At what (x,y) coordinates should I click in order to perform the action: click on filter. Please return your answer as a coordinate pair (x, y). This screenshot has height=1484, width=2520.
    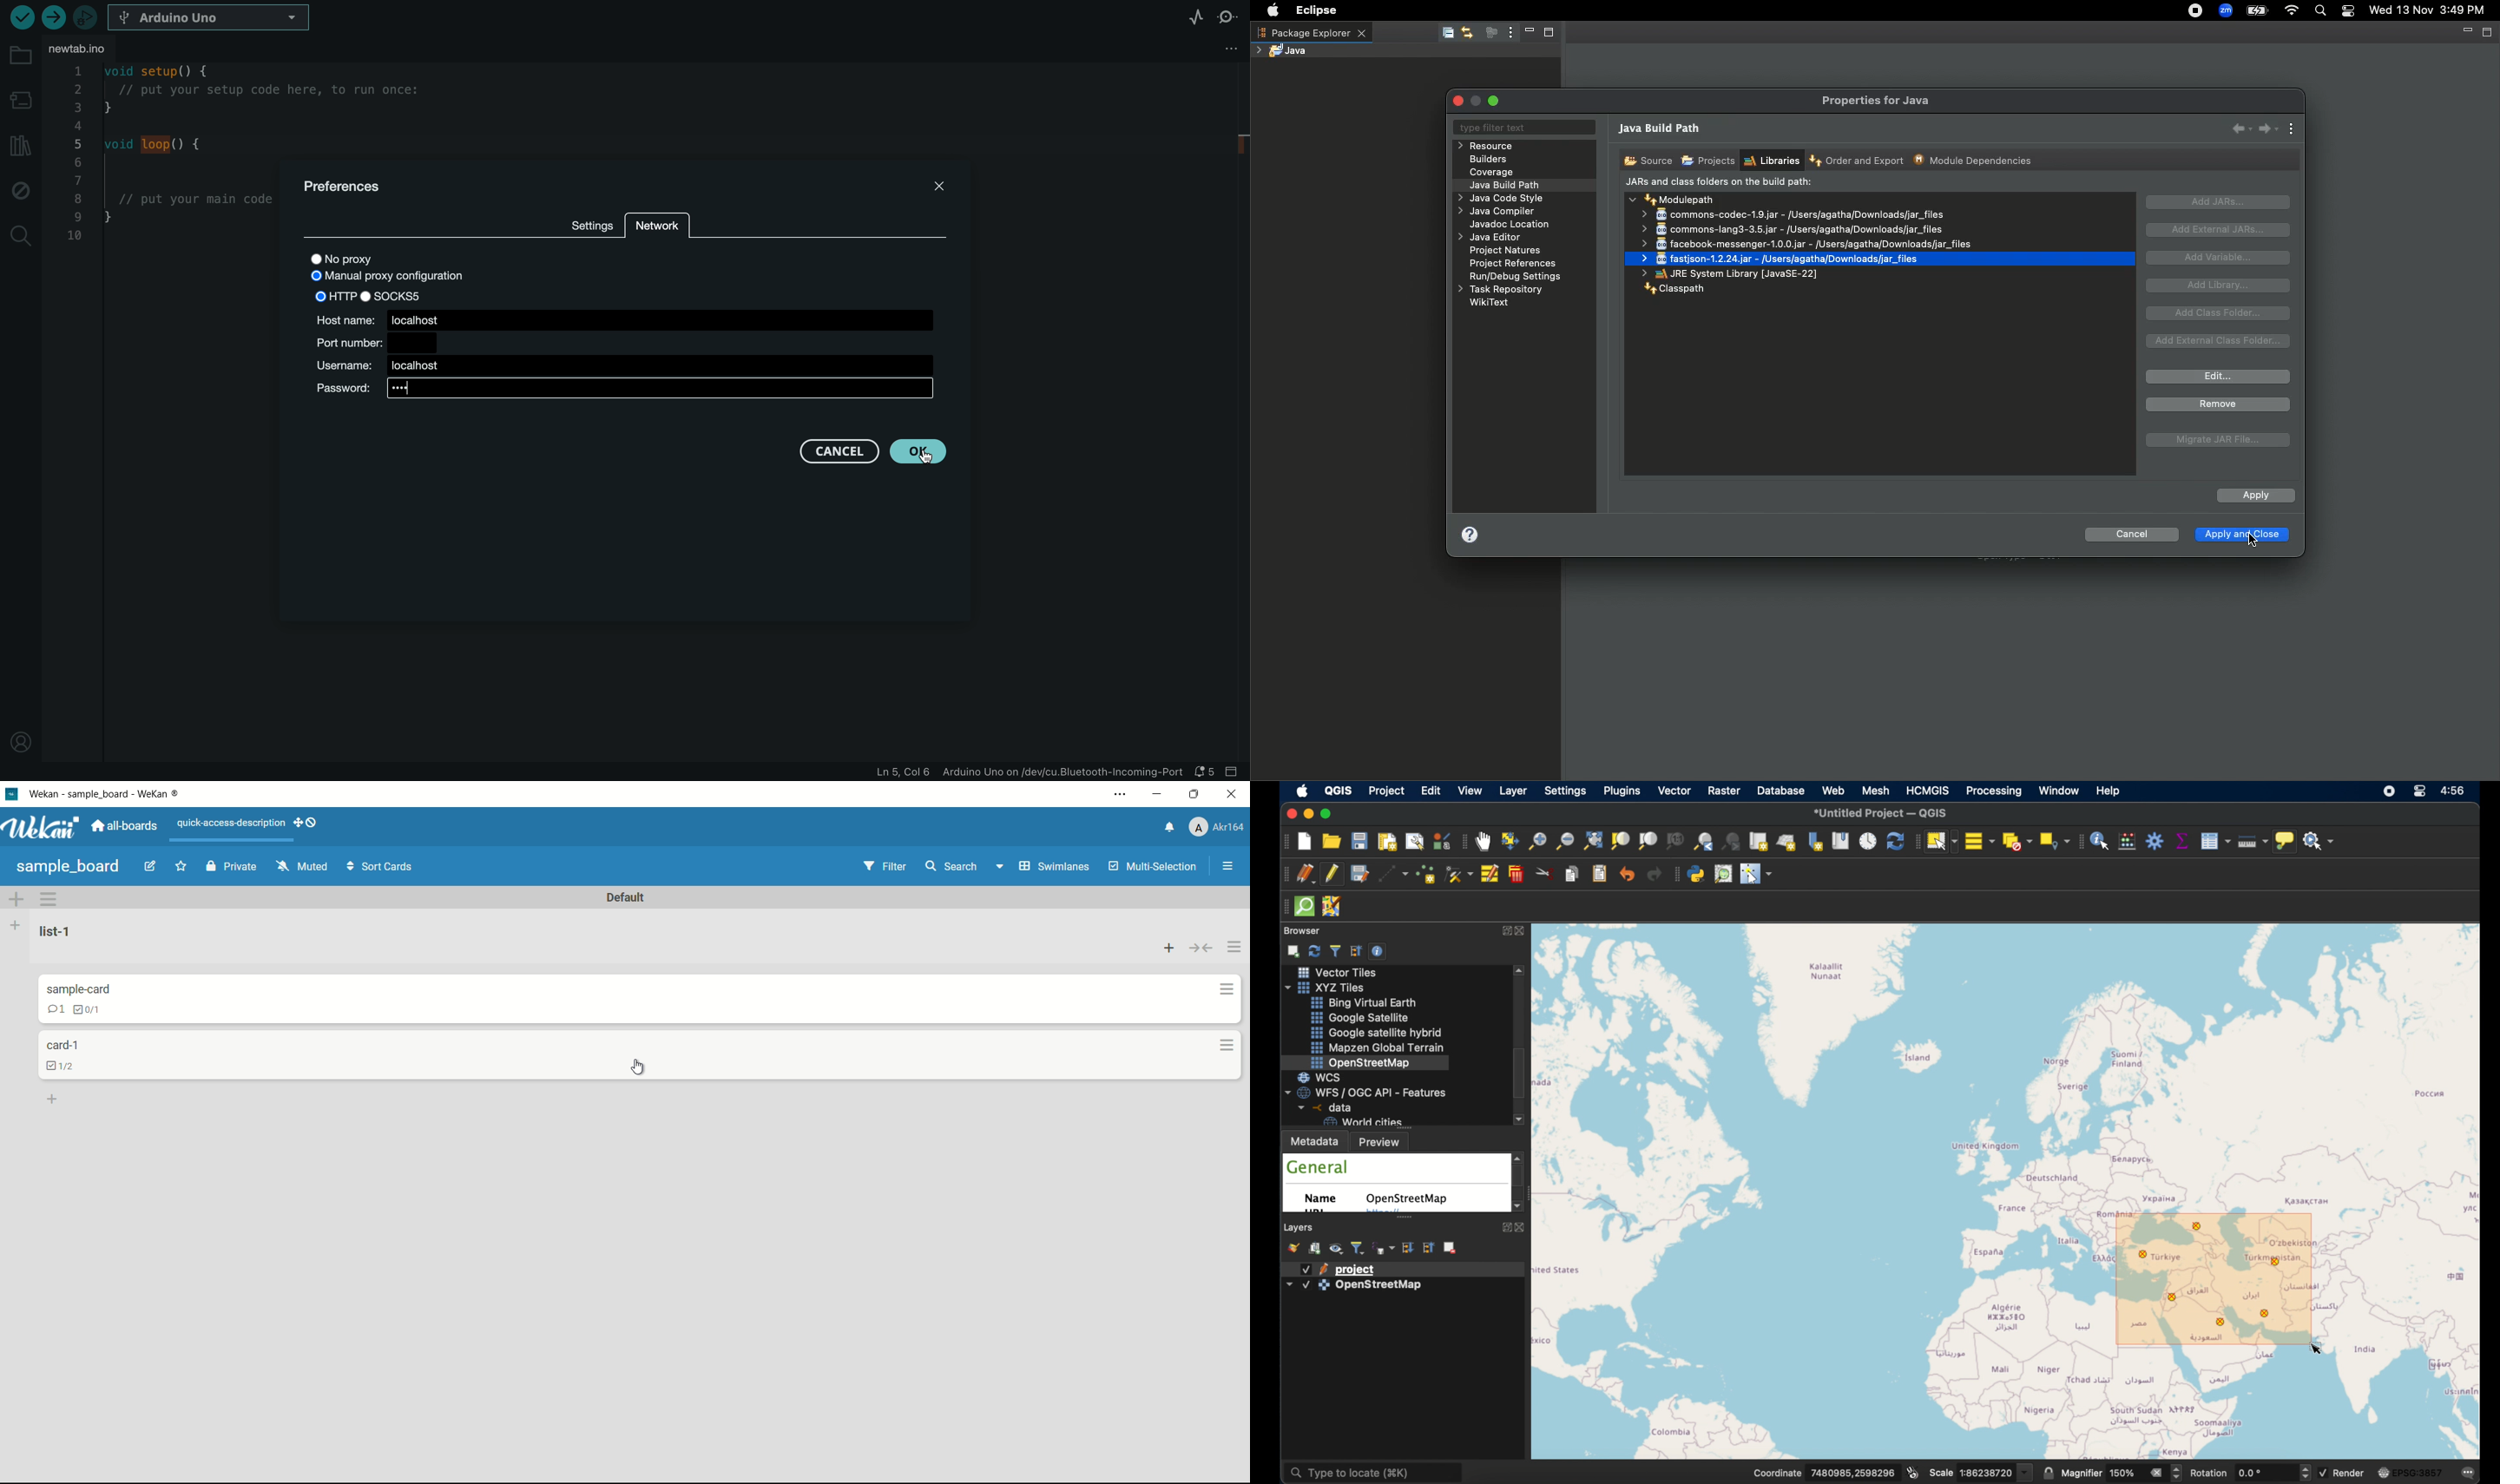
    Looking at the image, I should click on (887, 866).